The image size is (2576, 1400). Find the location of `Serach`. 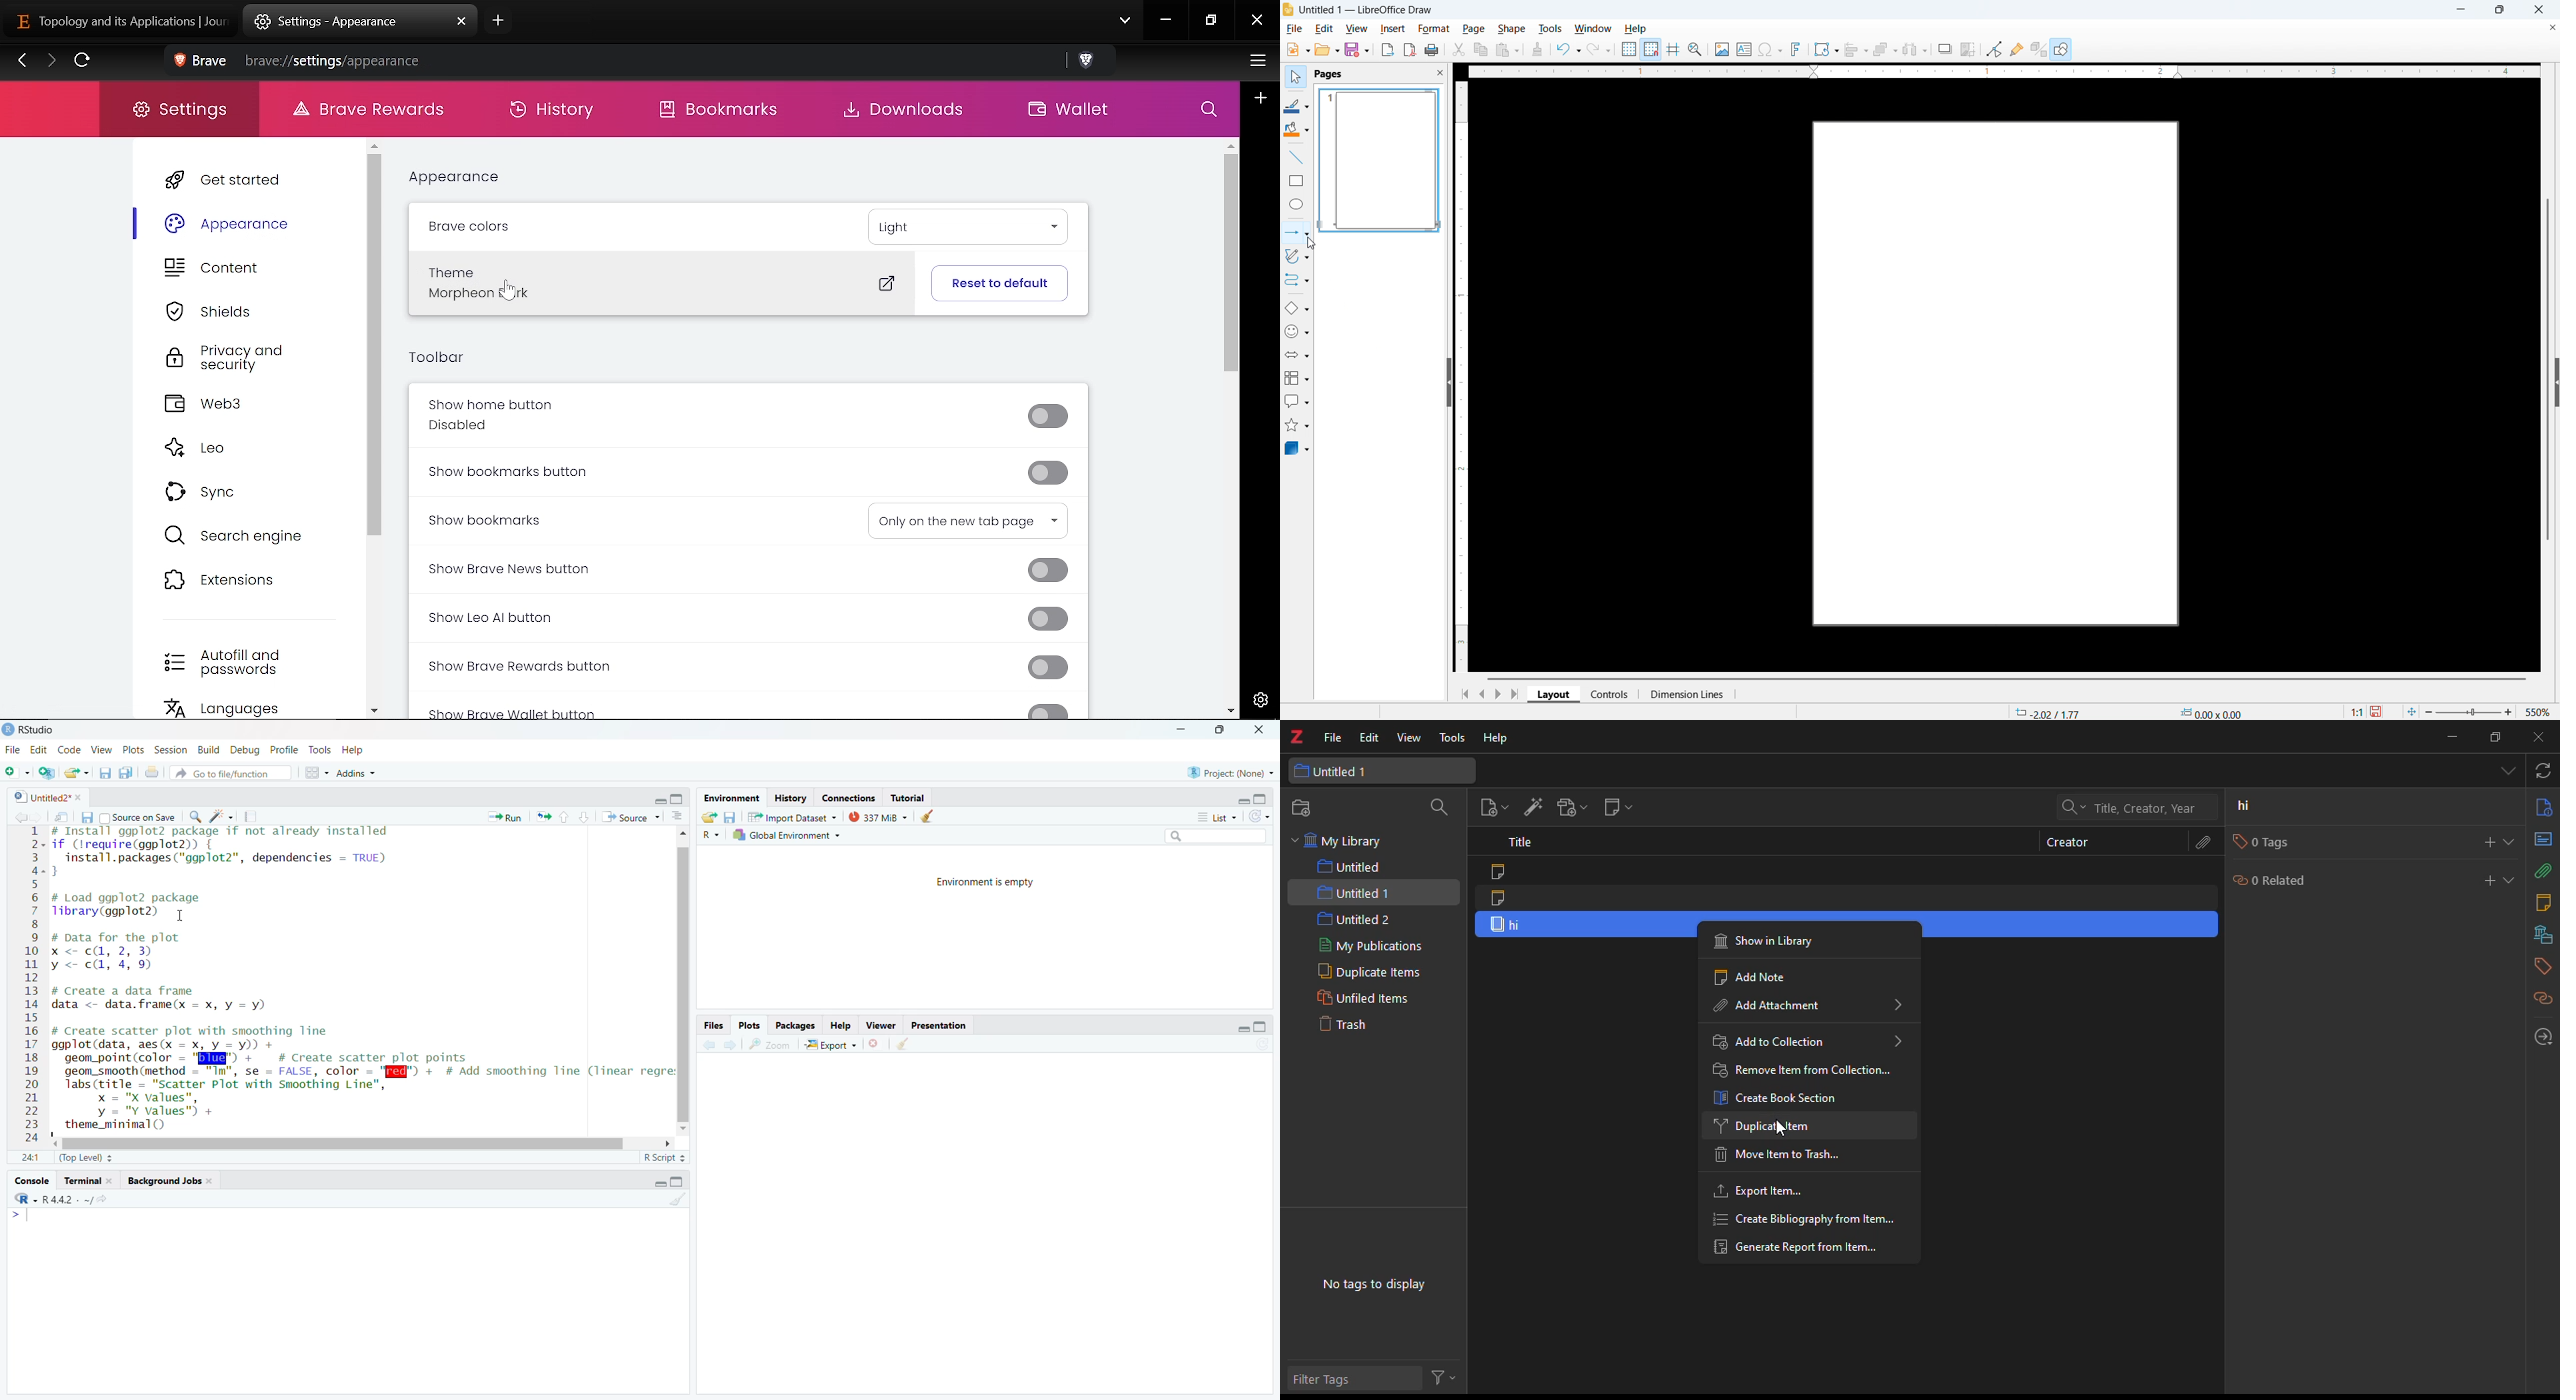

Serach is located at coordinates (1209, 113).